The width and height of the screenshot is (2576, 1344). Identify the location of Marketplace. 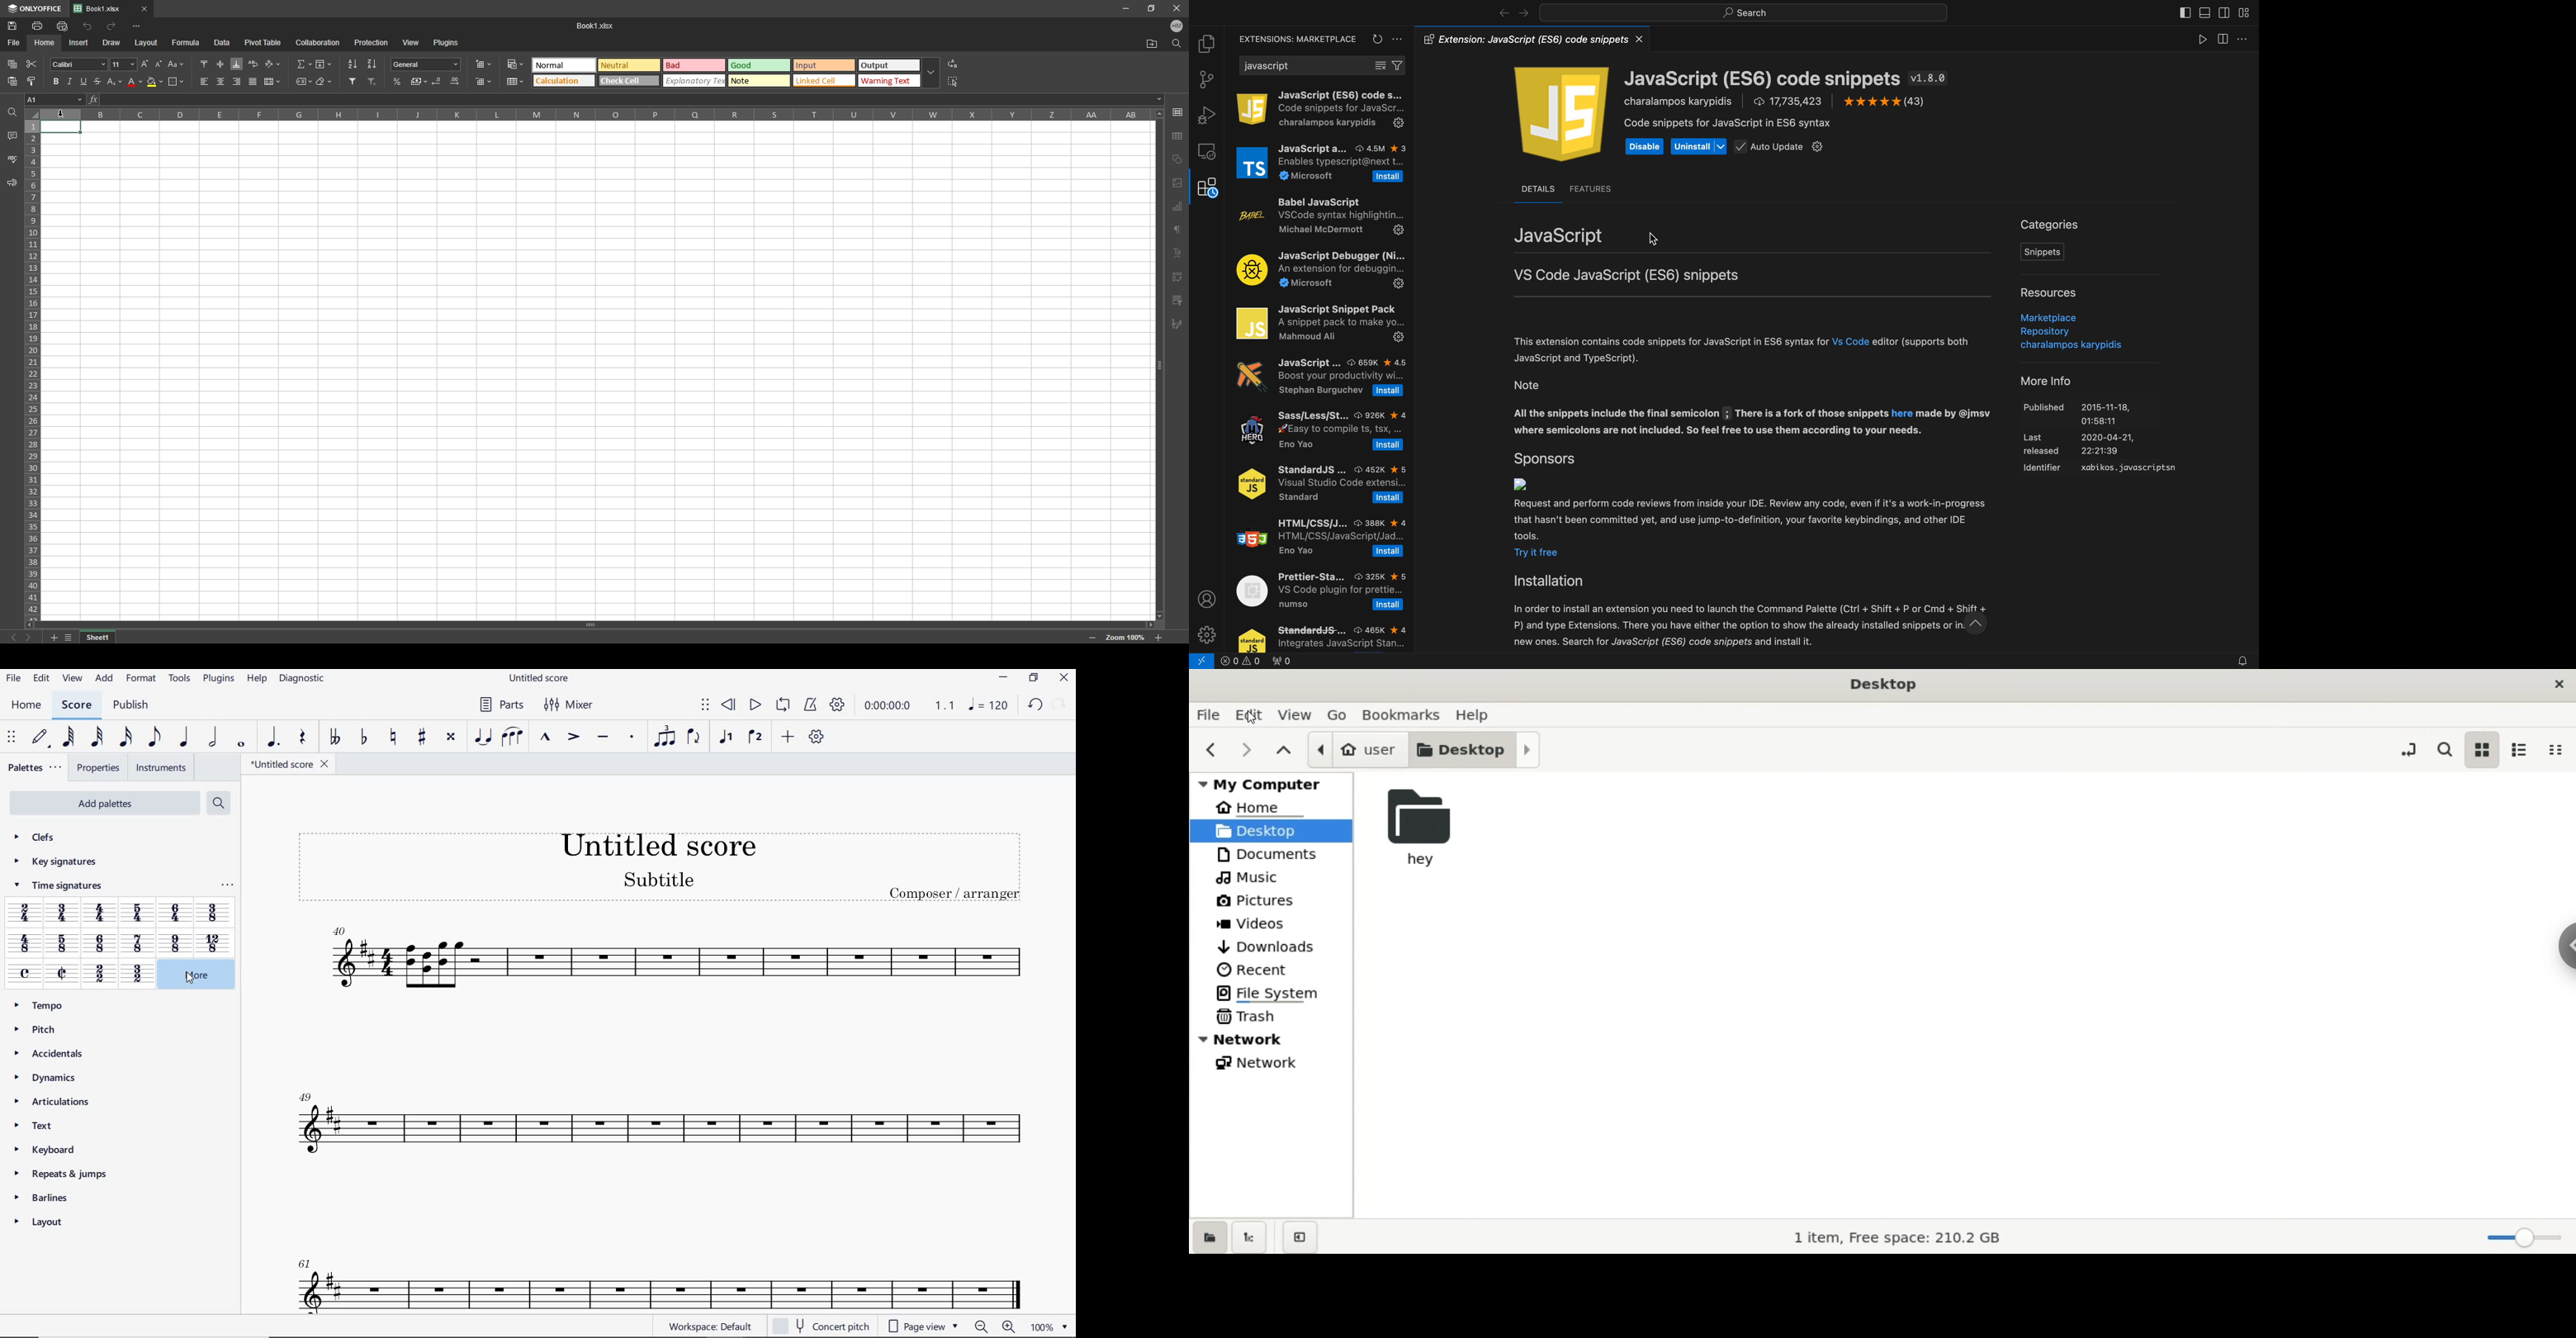
(2046, 318).